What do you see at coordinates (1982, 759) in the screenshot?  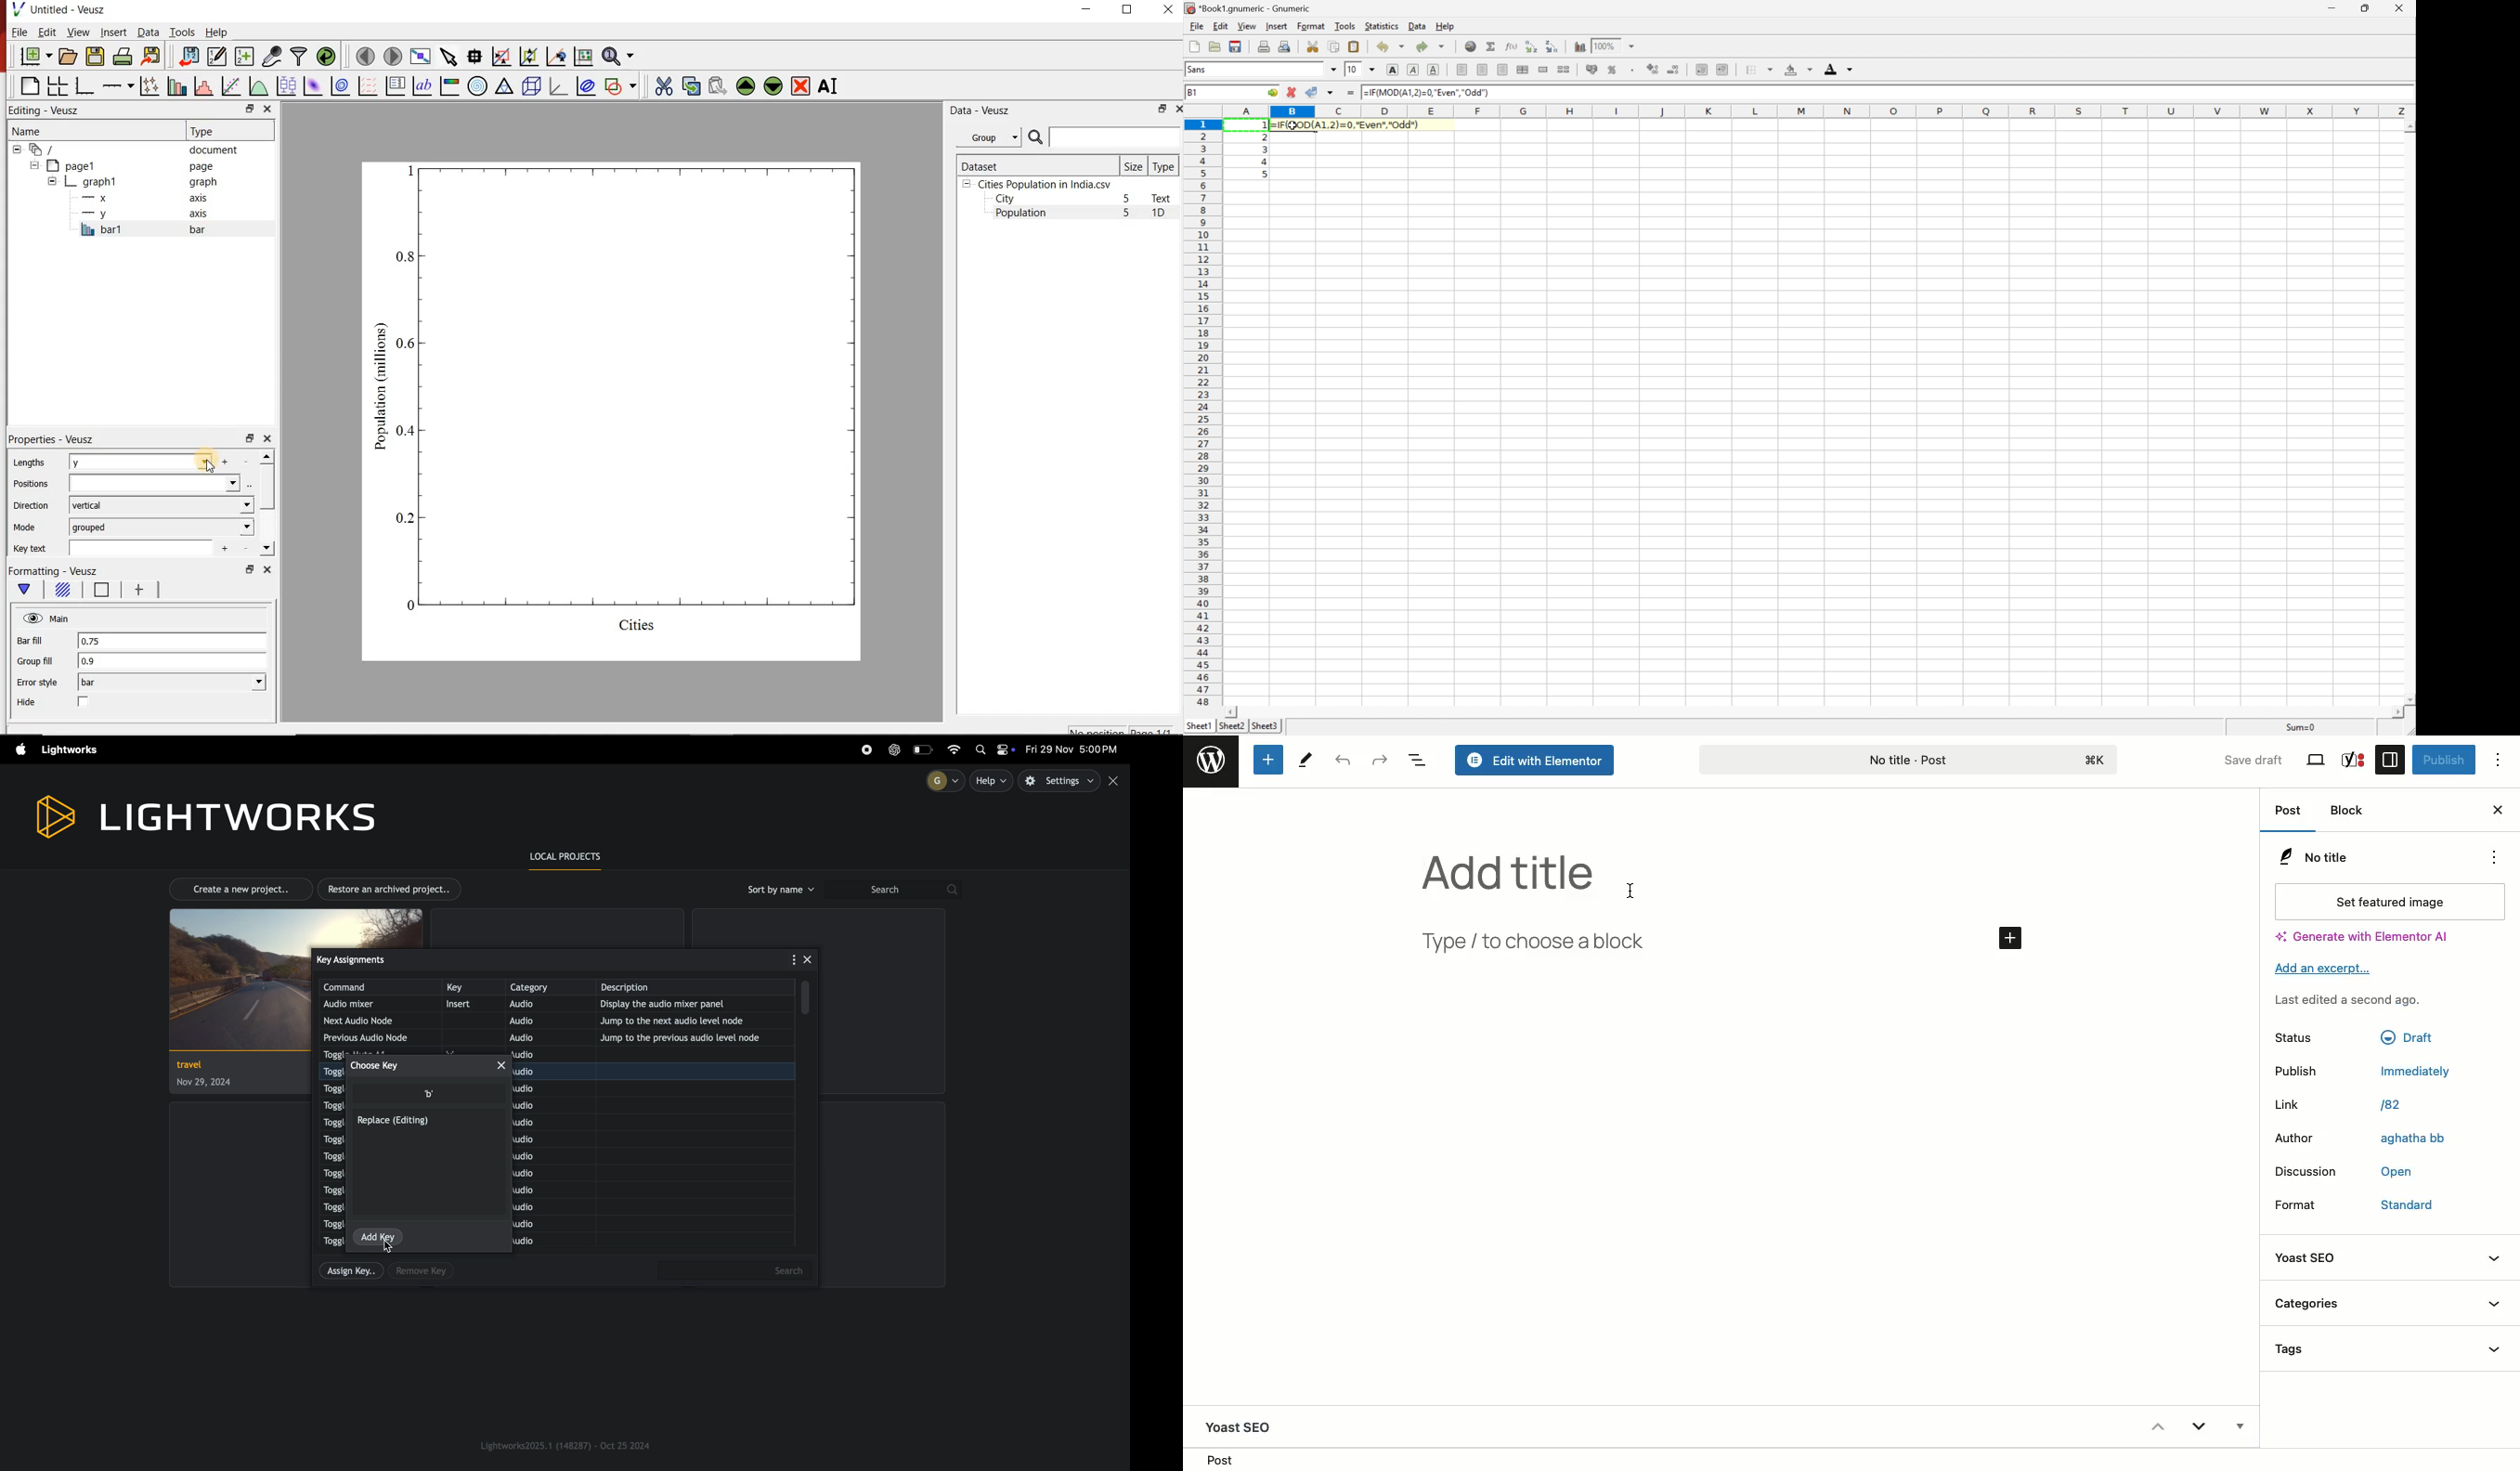 I see `No title - Post ` at bounding box center [1982, 759].